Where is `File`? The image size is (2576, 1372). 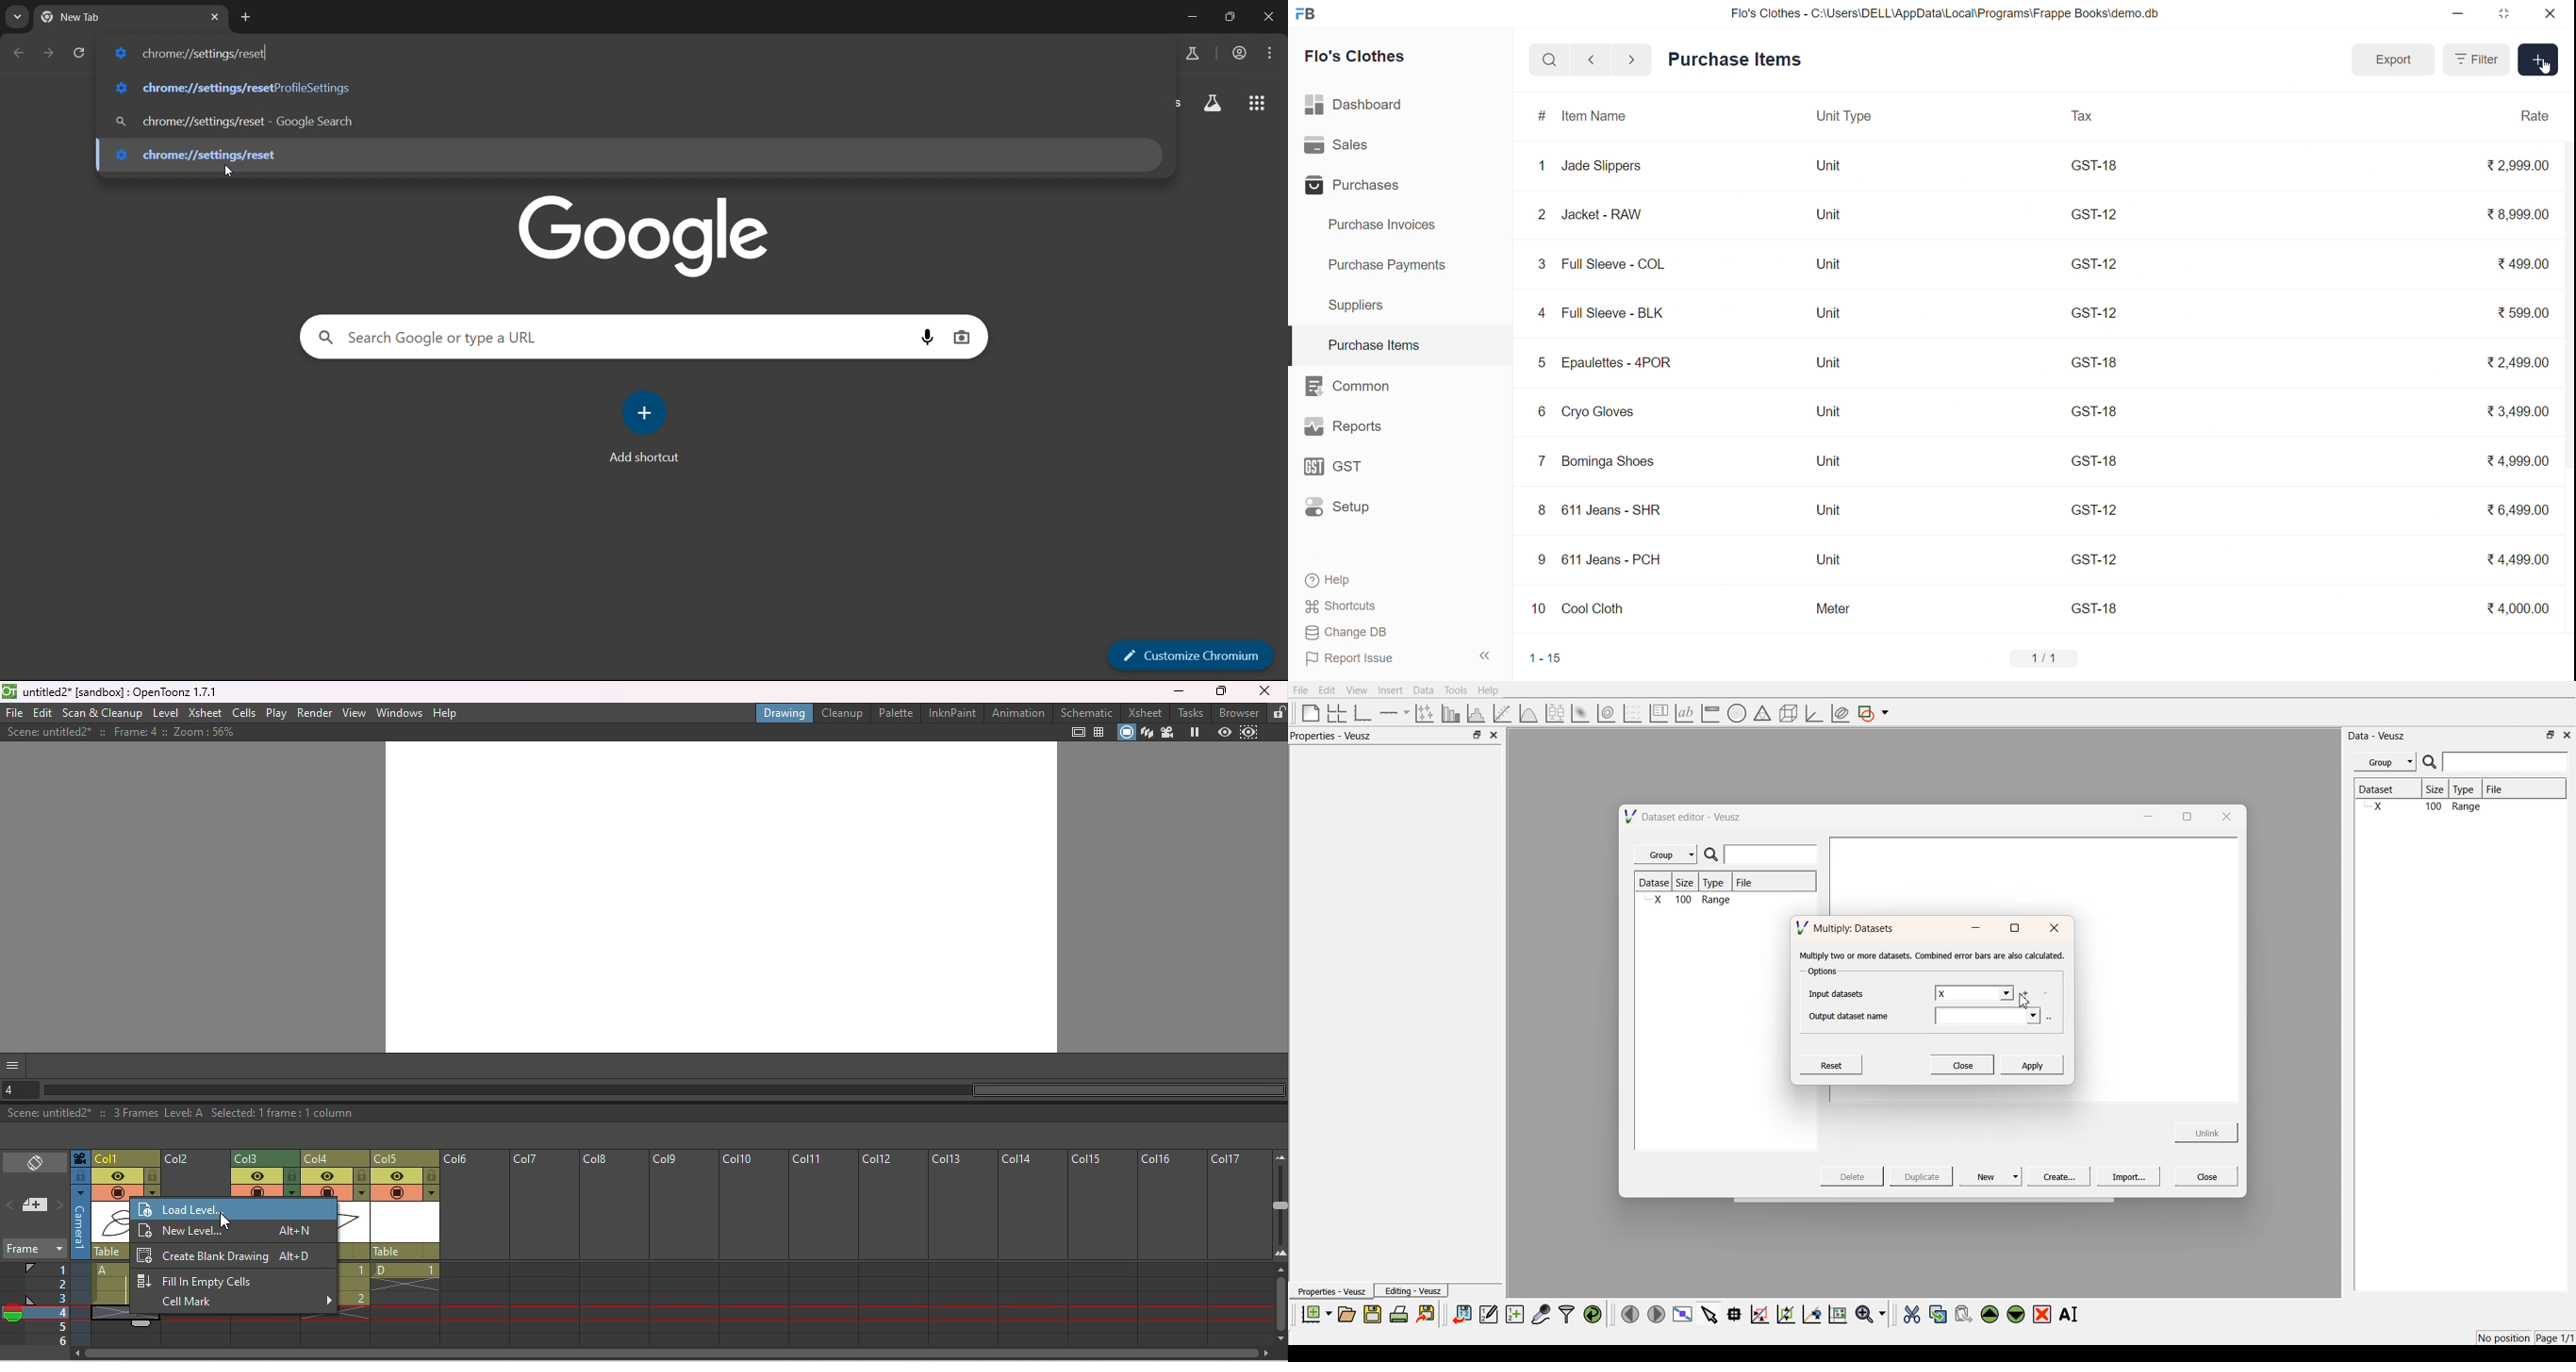 File is located at coordinates (1301, 690).